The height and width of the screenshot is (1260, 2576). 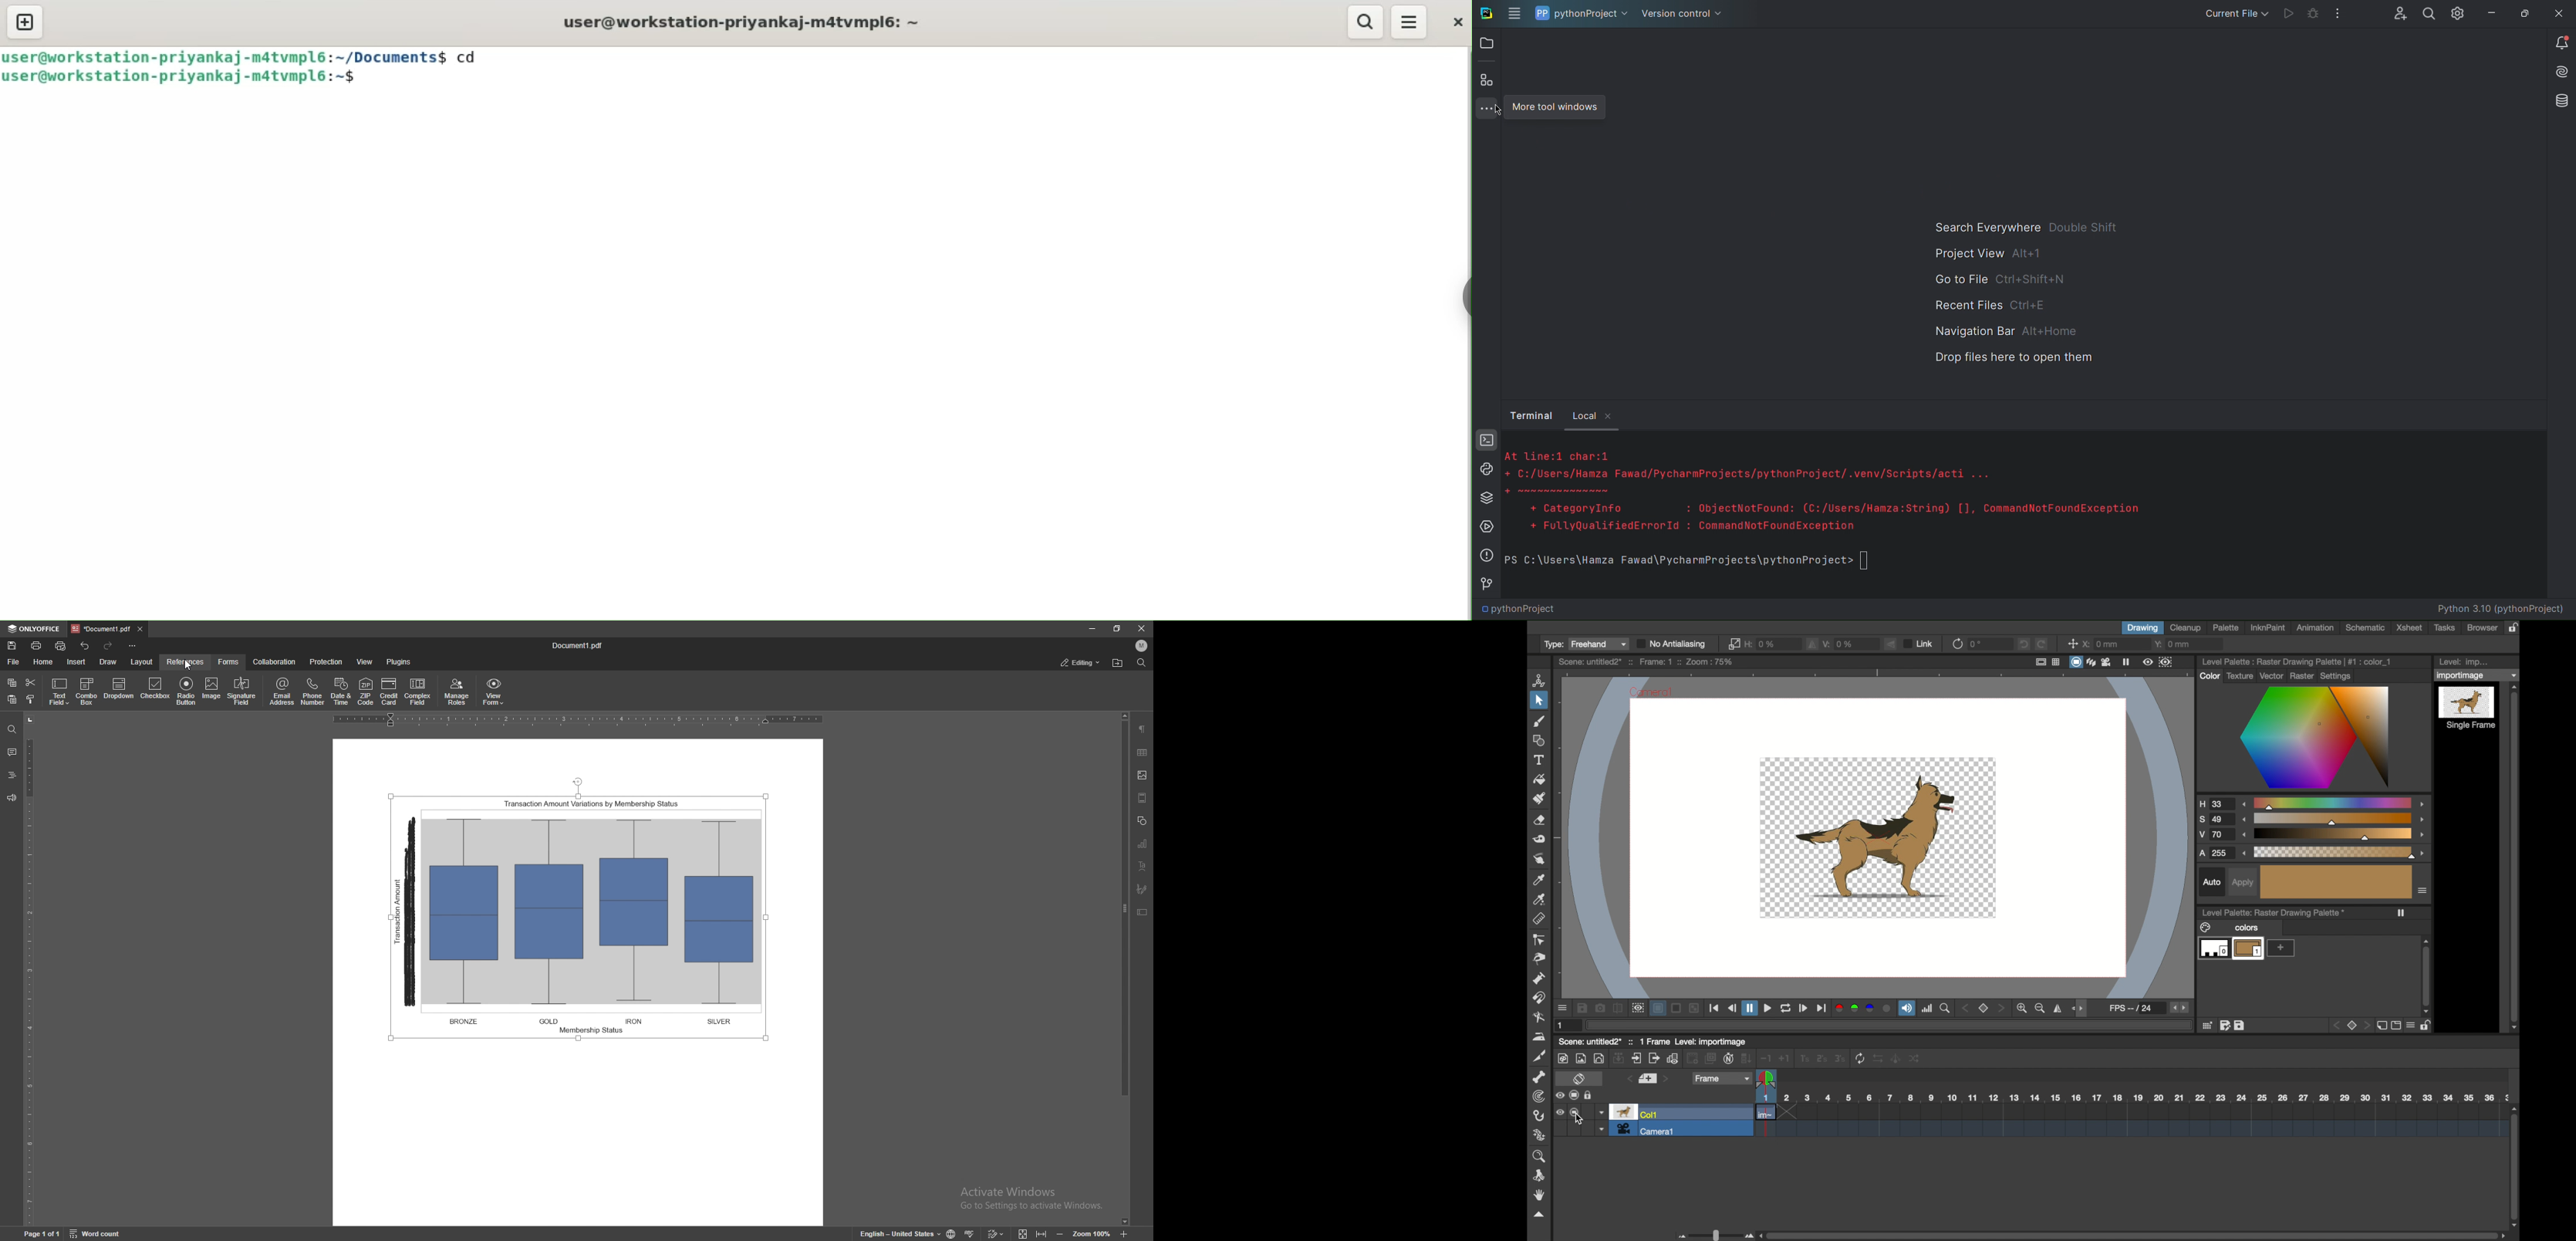 I want to click on paint brush tool, so click(x=1540, y=798).